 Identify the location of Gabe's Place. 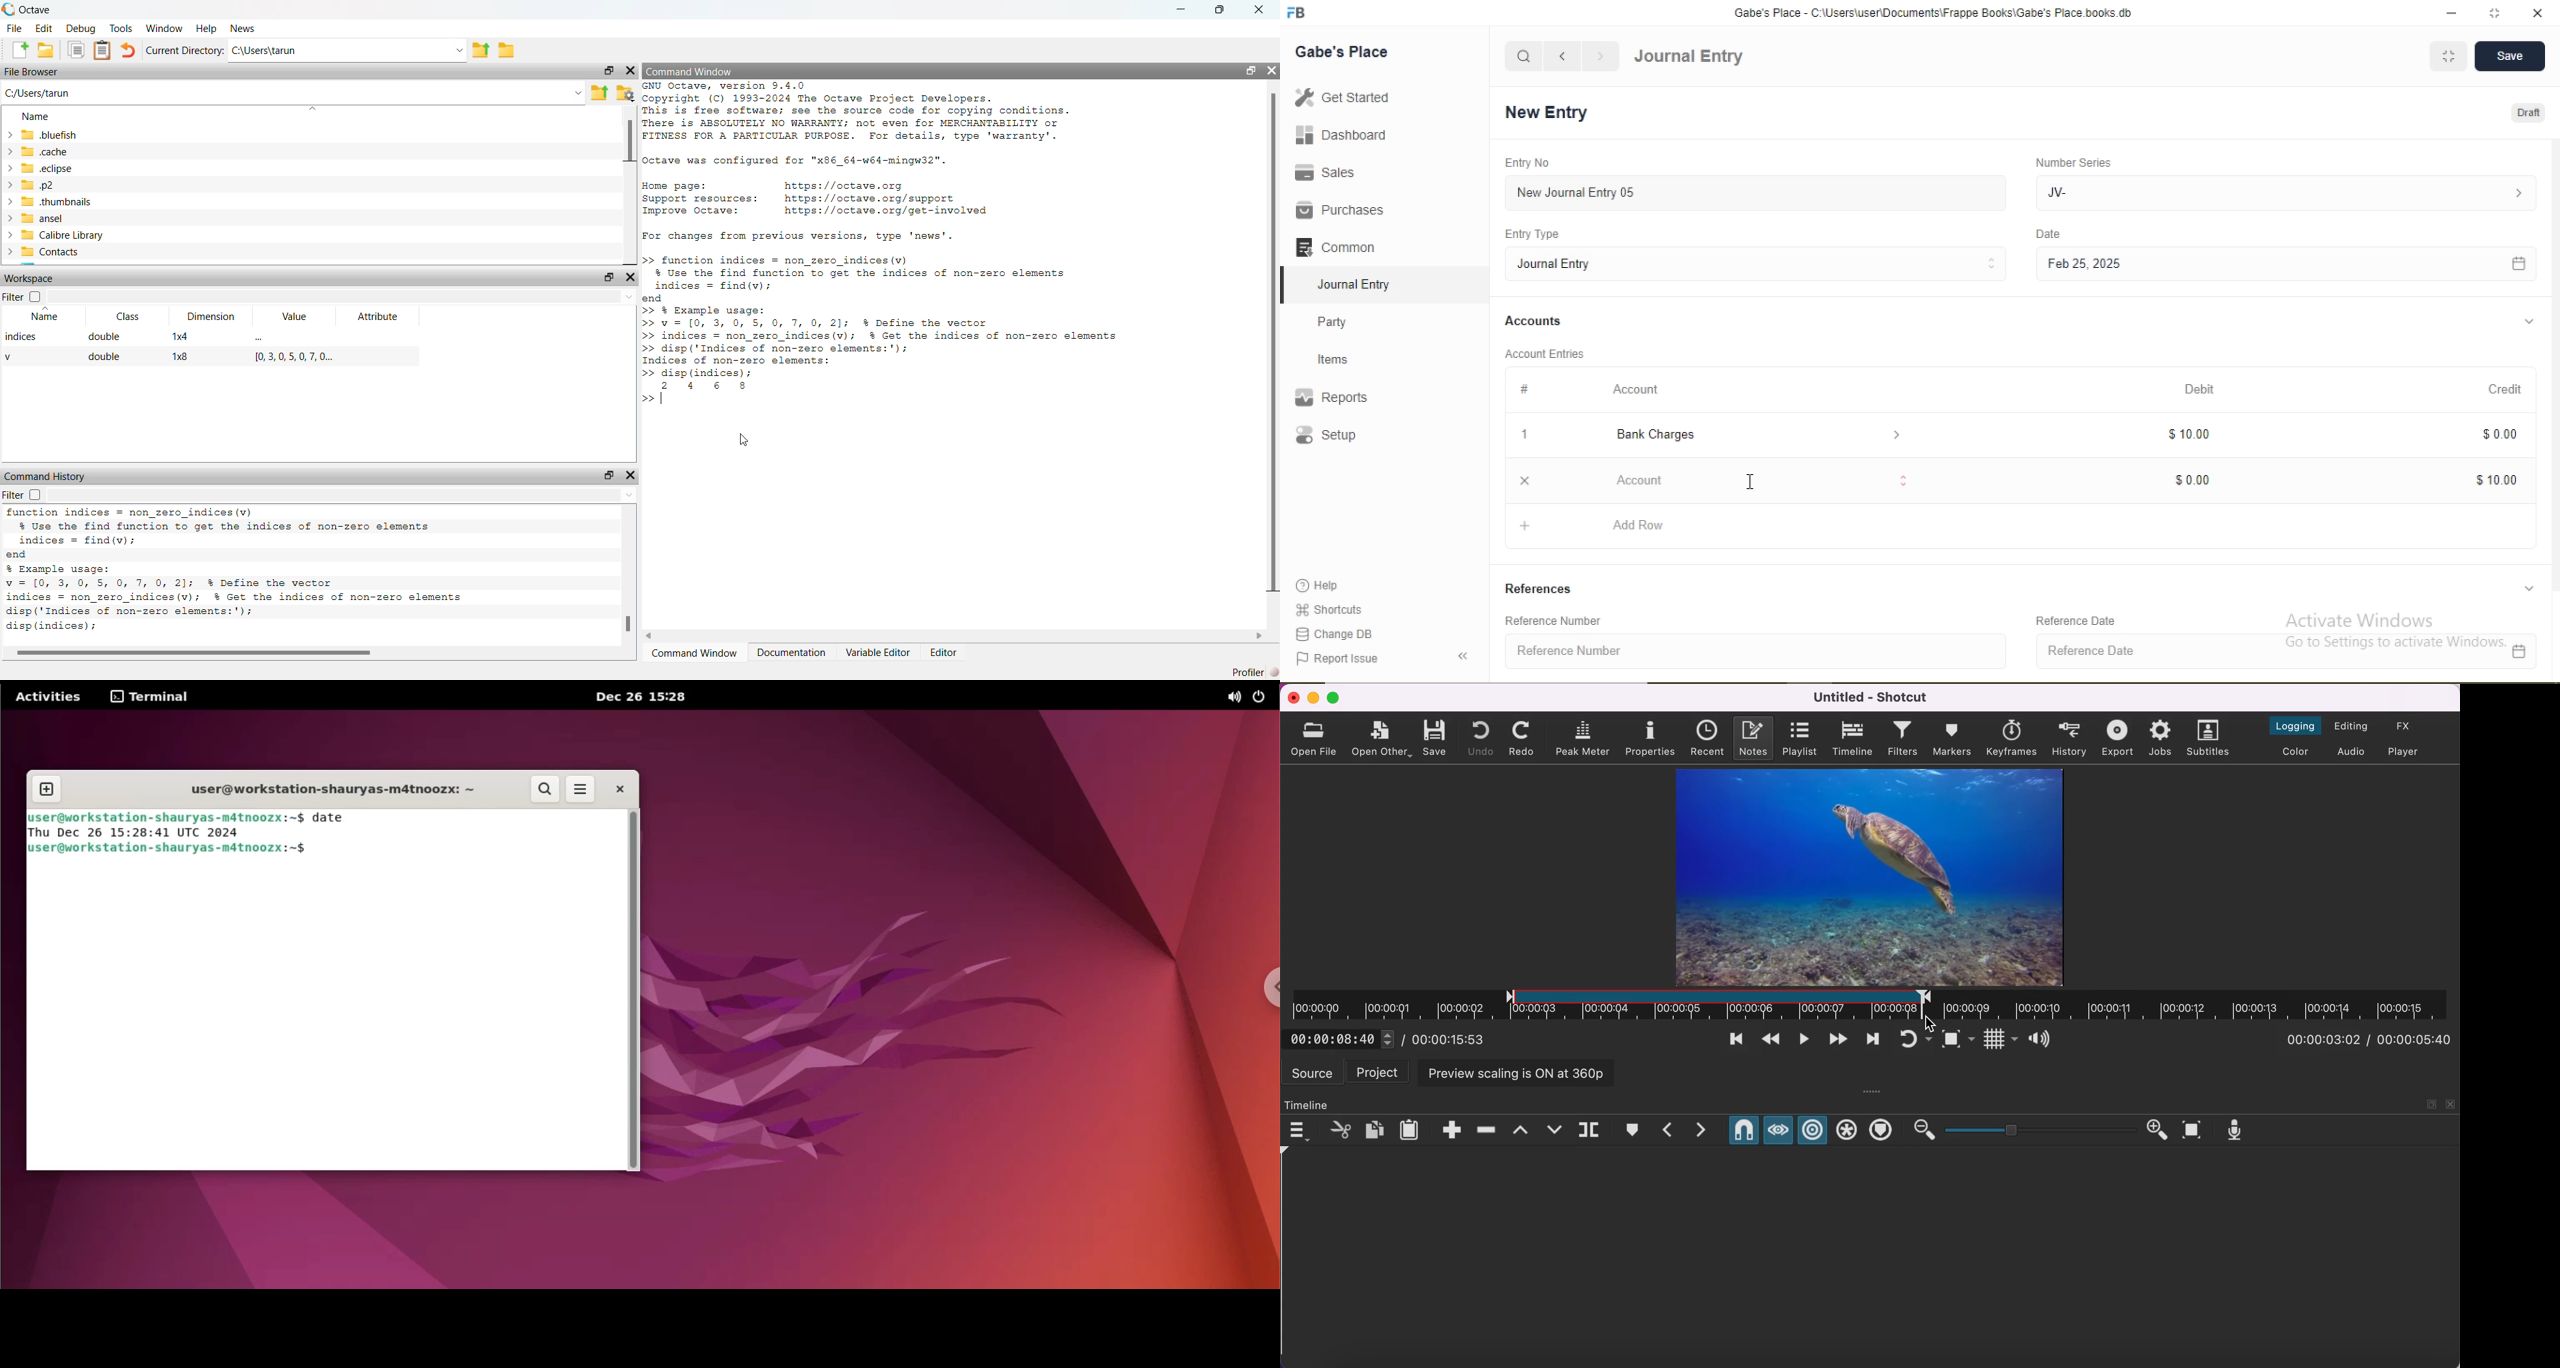
(1344, 51).